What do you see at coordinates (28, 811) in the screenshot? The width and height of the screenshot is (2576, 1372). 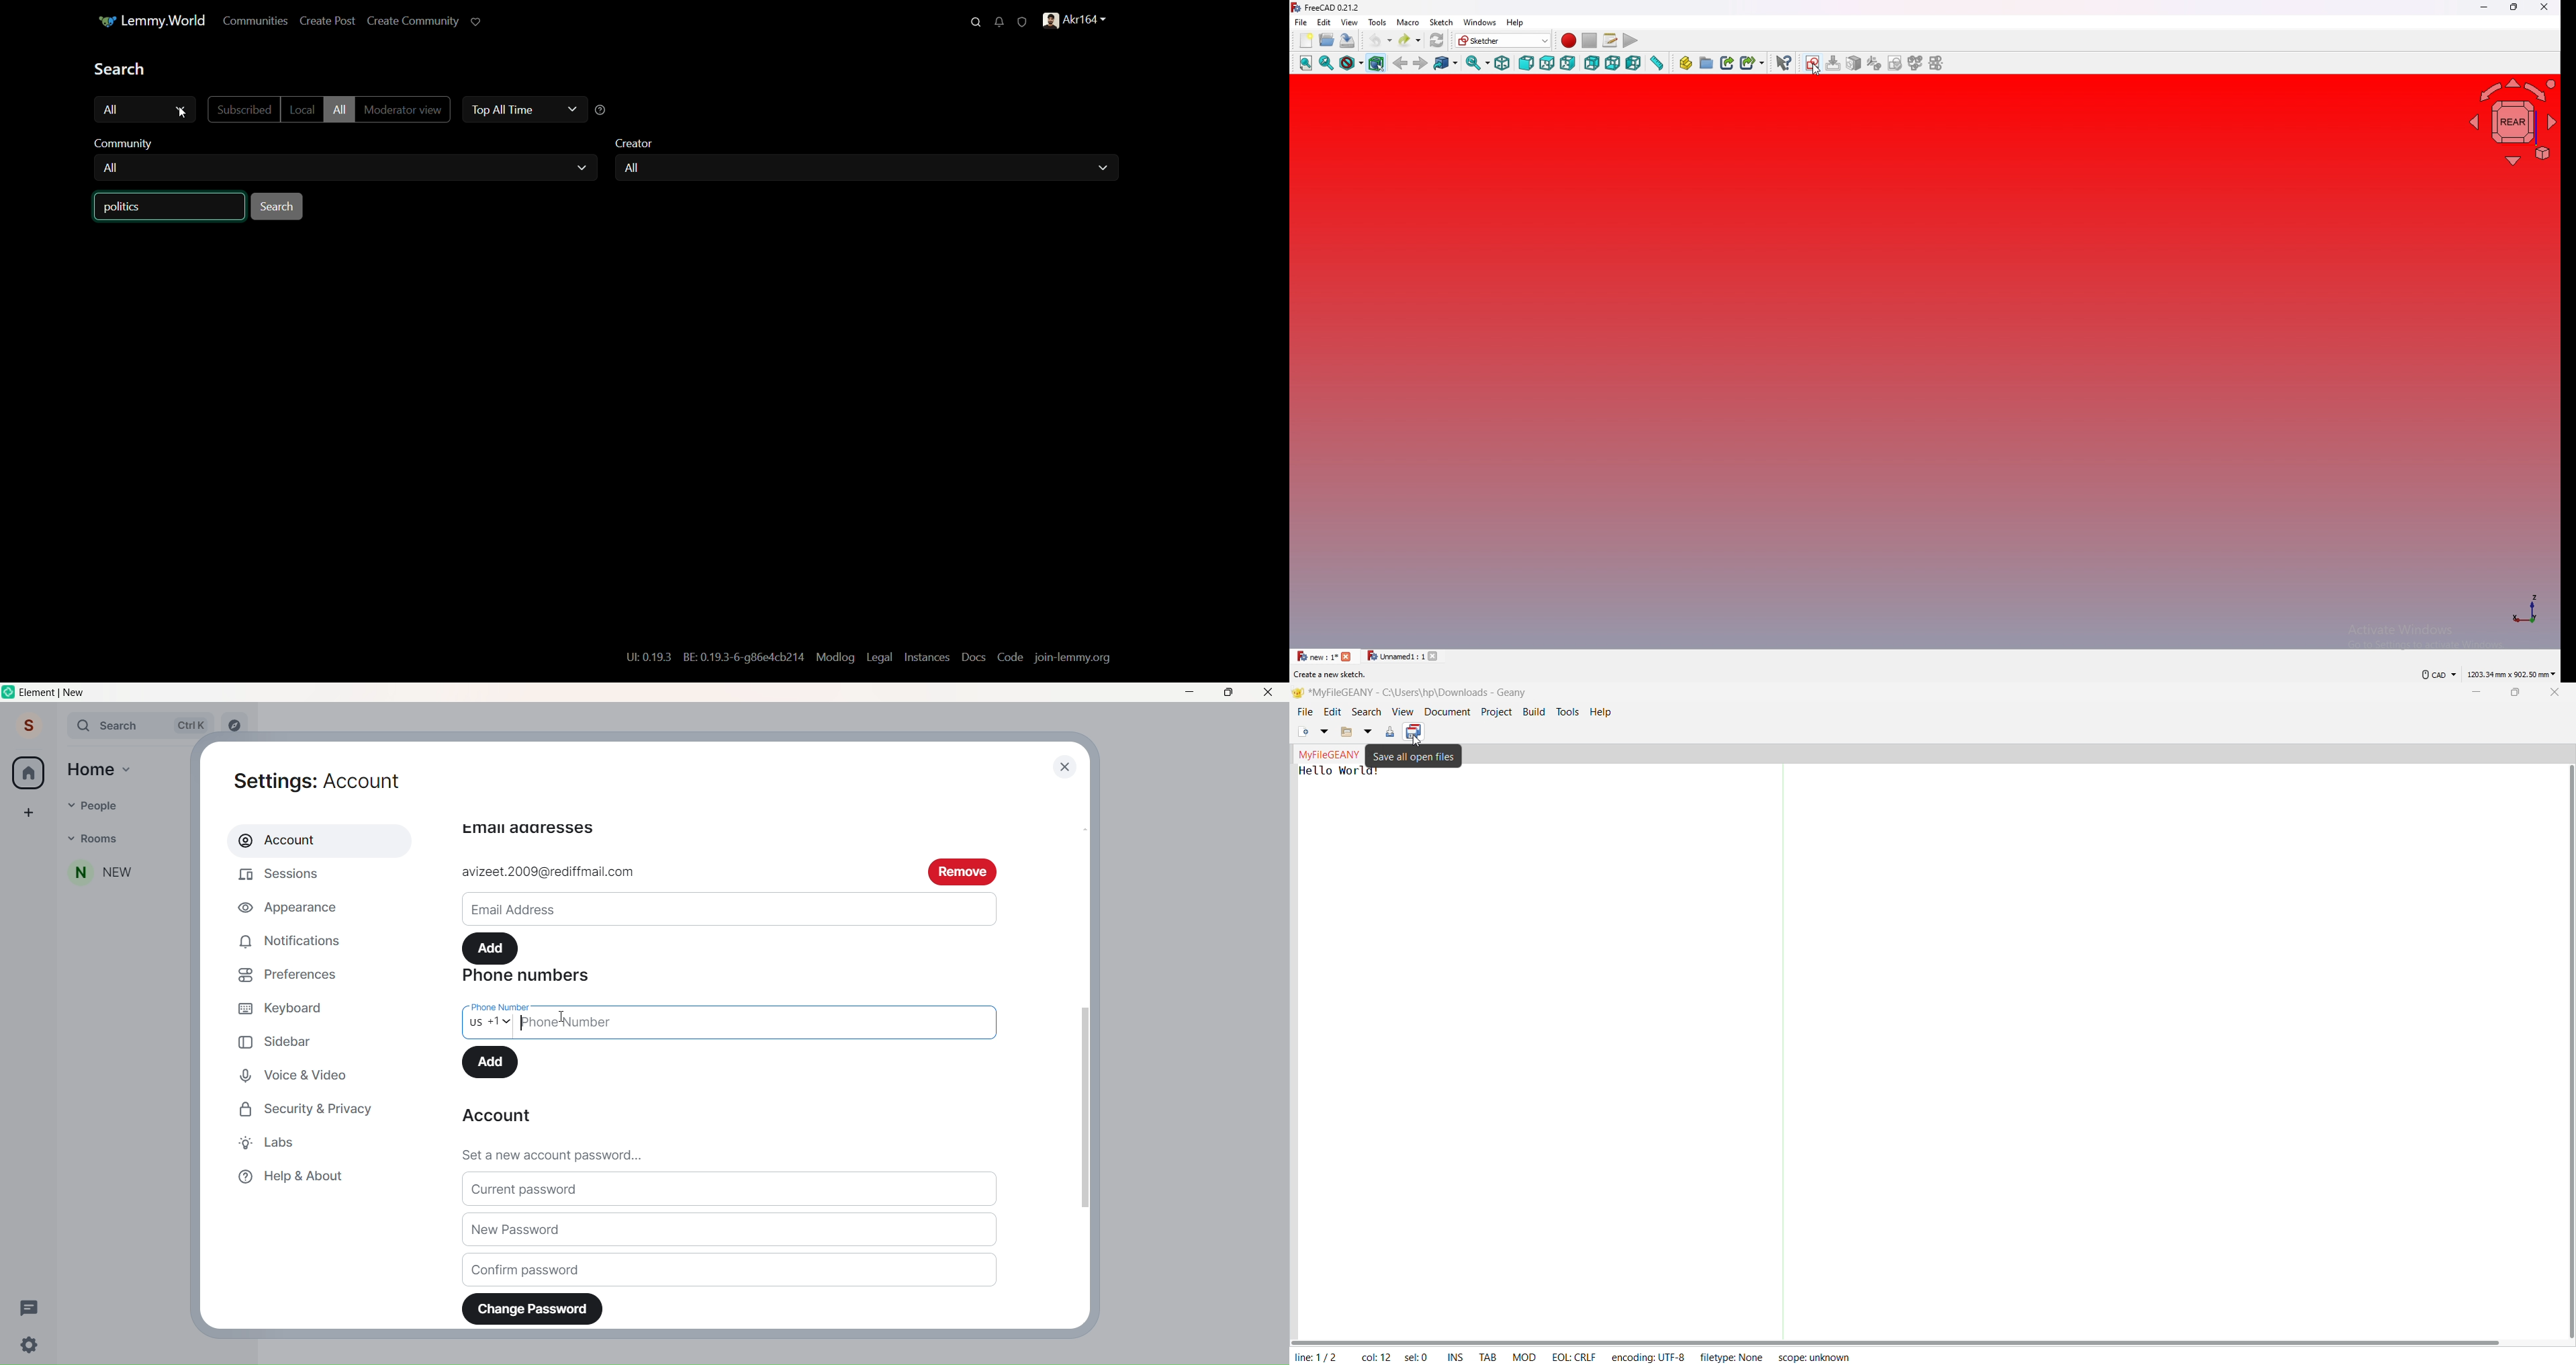 I see `Create a space` at bounding box center [28, 811].